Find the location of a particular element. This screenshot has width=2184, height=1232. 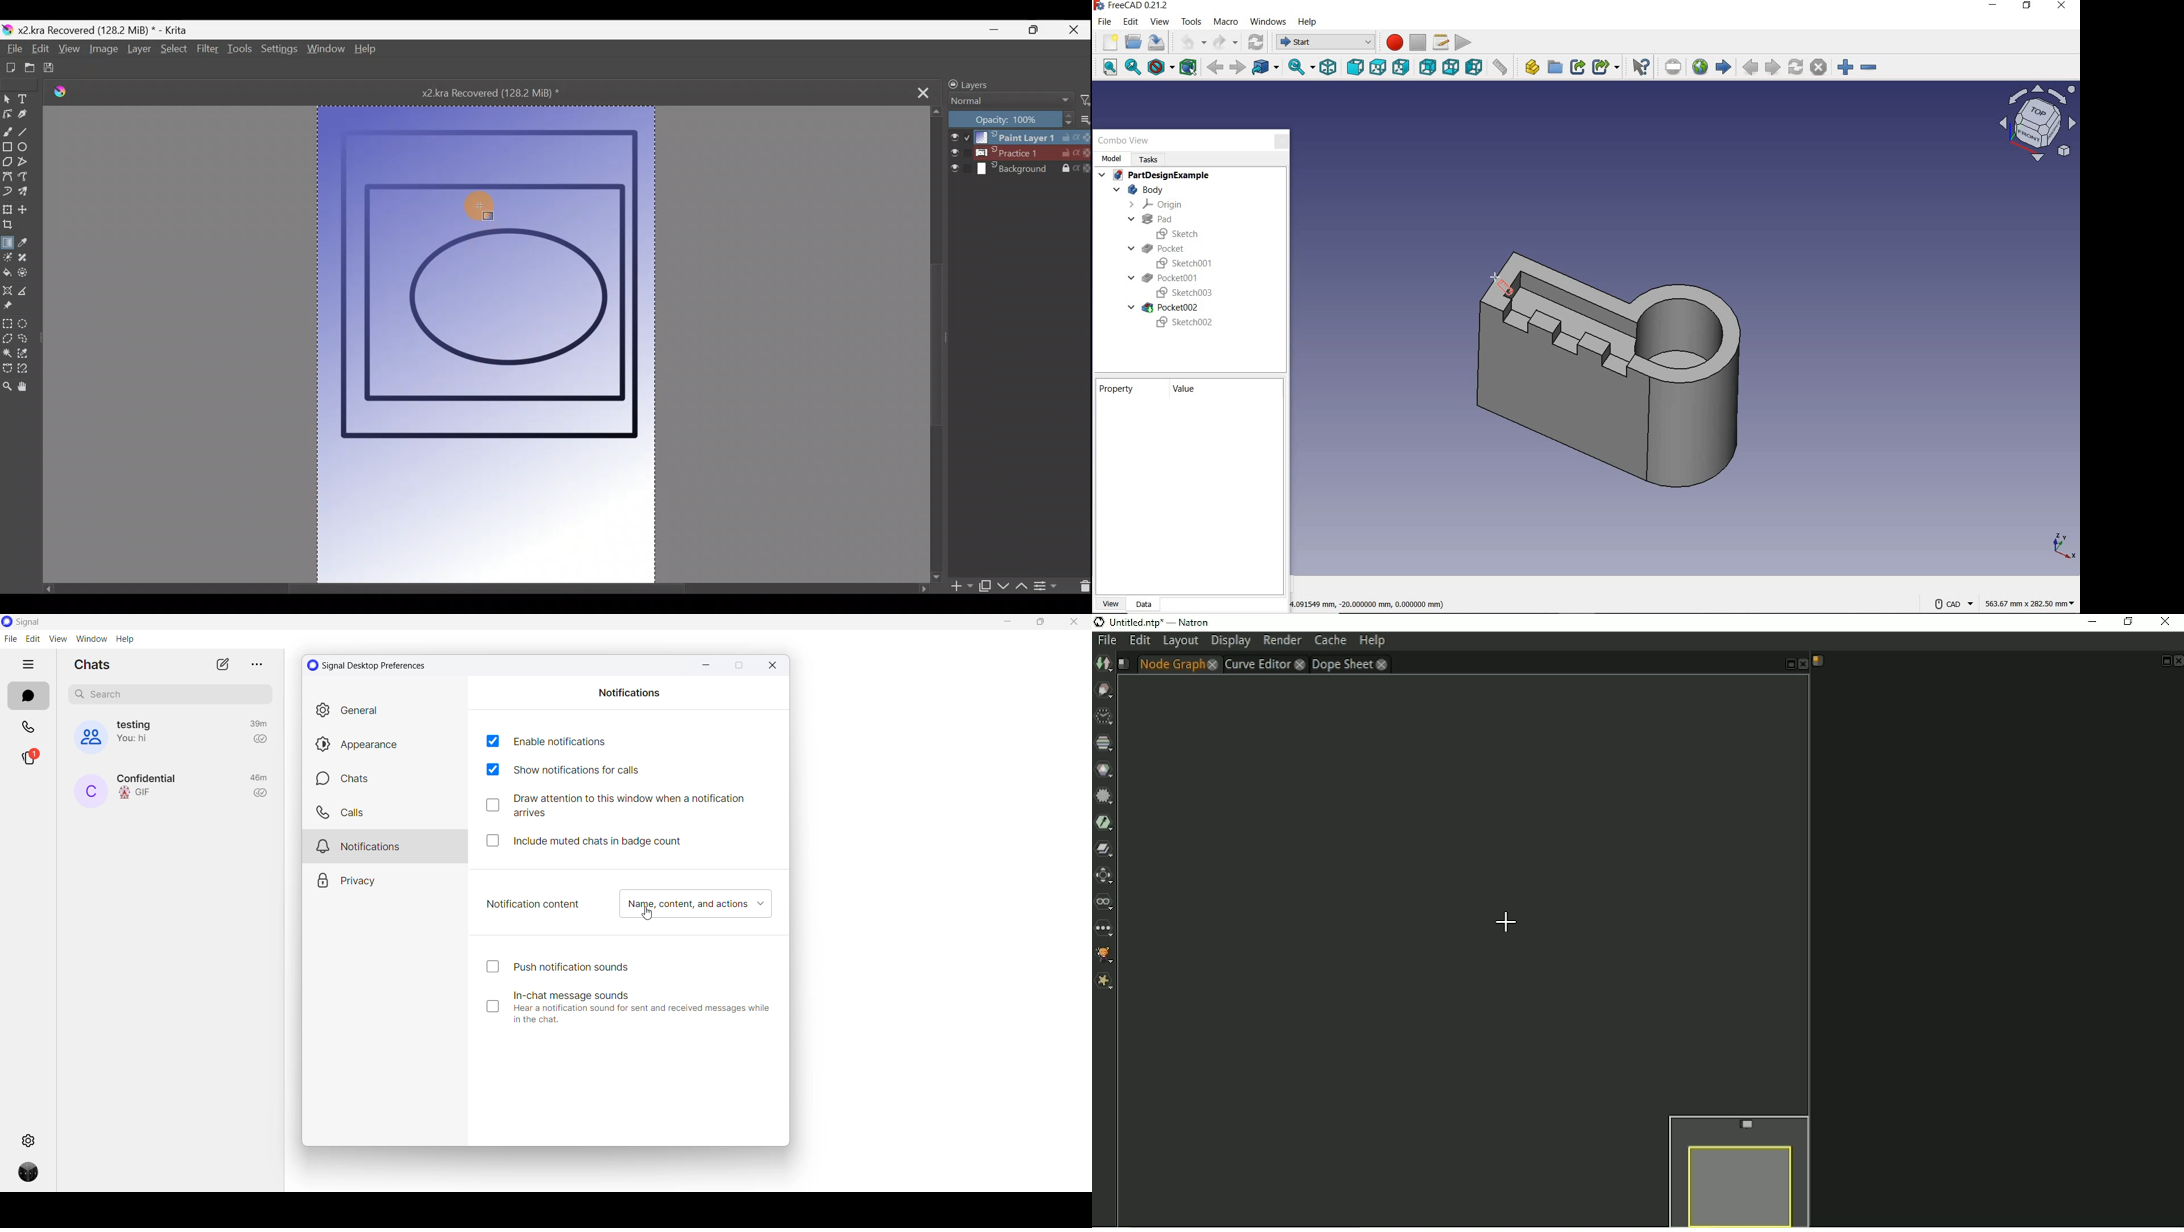

start page is located at coordinates (1723, 66).